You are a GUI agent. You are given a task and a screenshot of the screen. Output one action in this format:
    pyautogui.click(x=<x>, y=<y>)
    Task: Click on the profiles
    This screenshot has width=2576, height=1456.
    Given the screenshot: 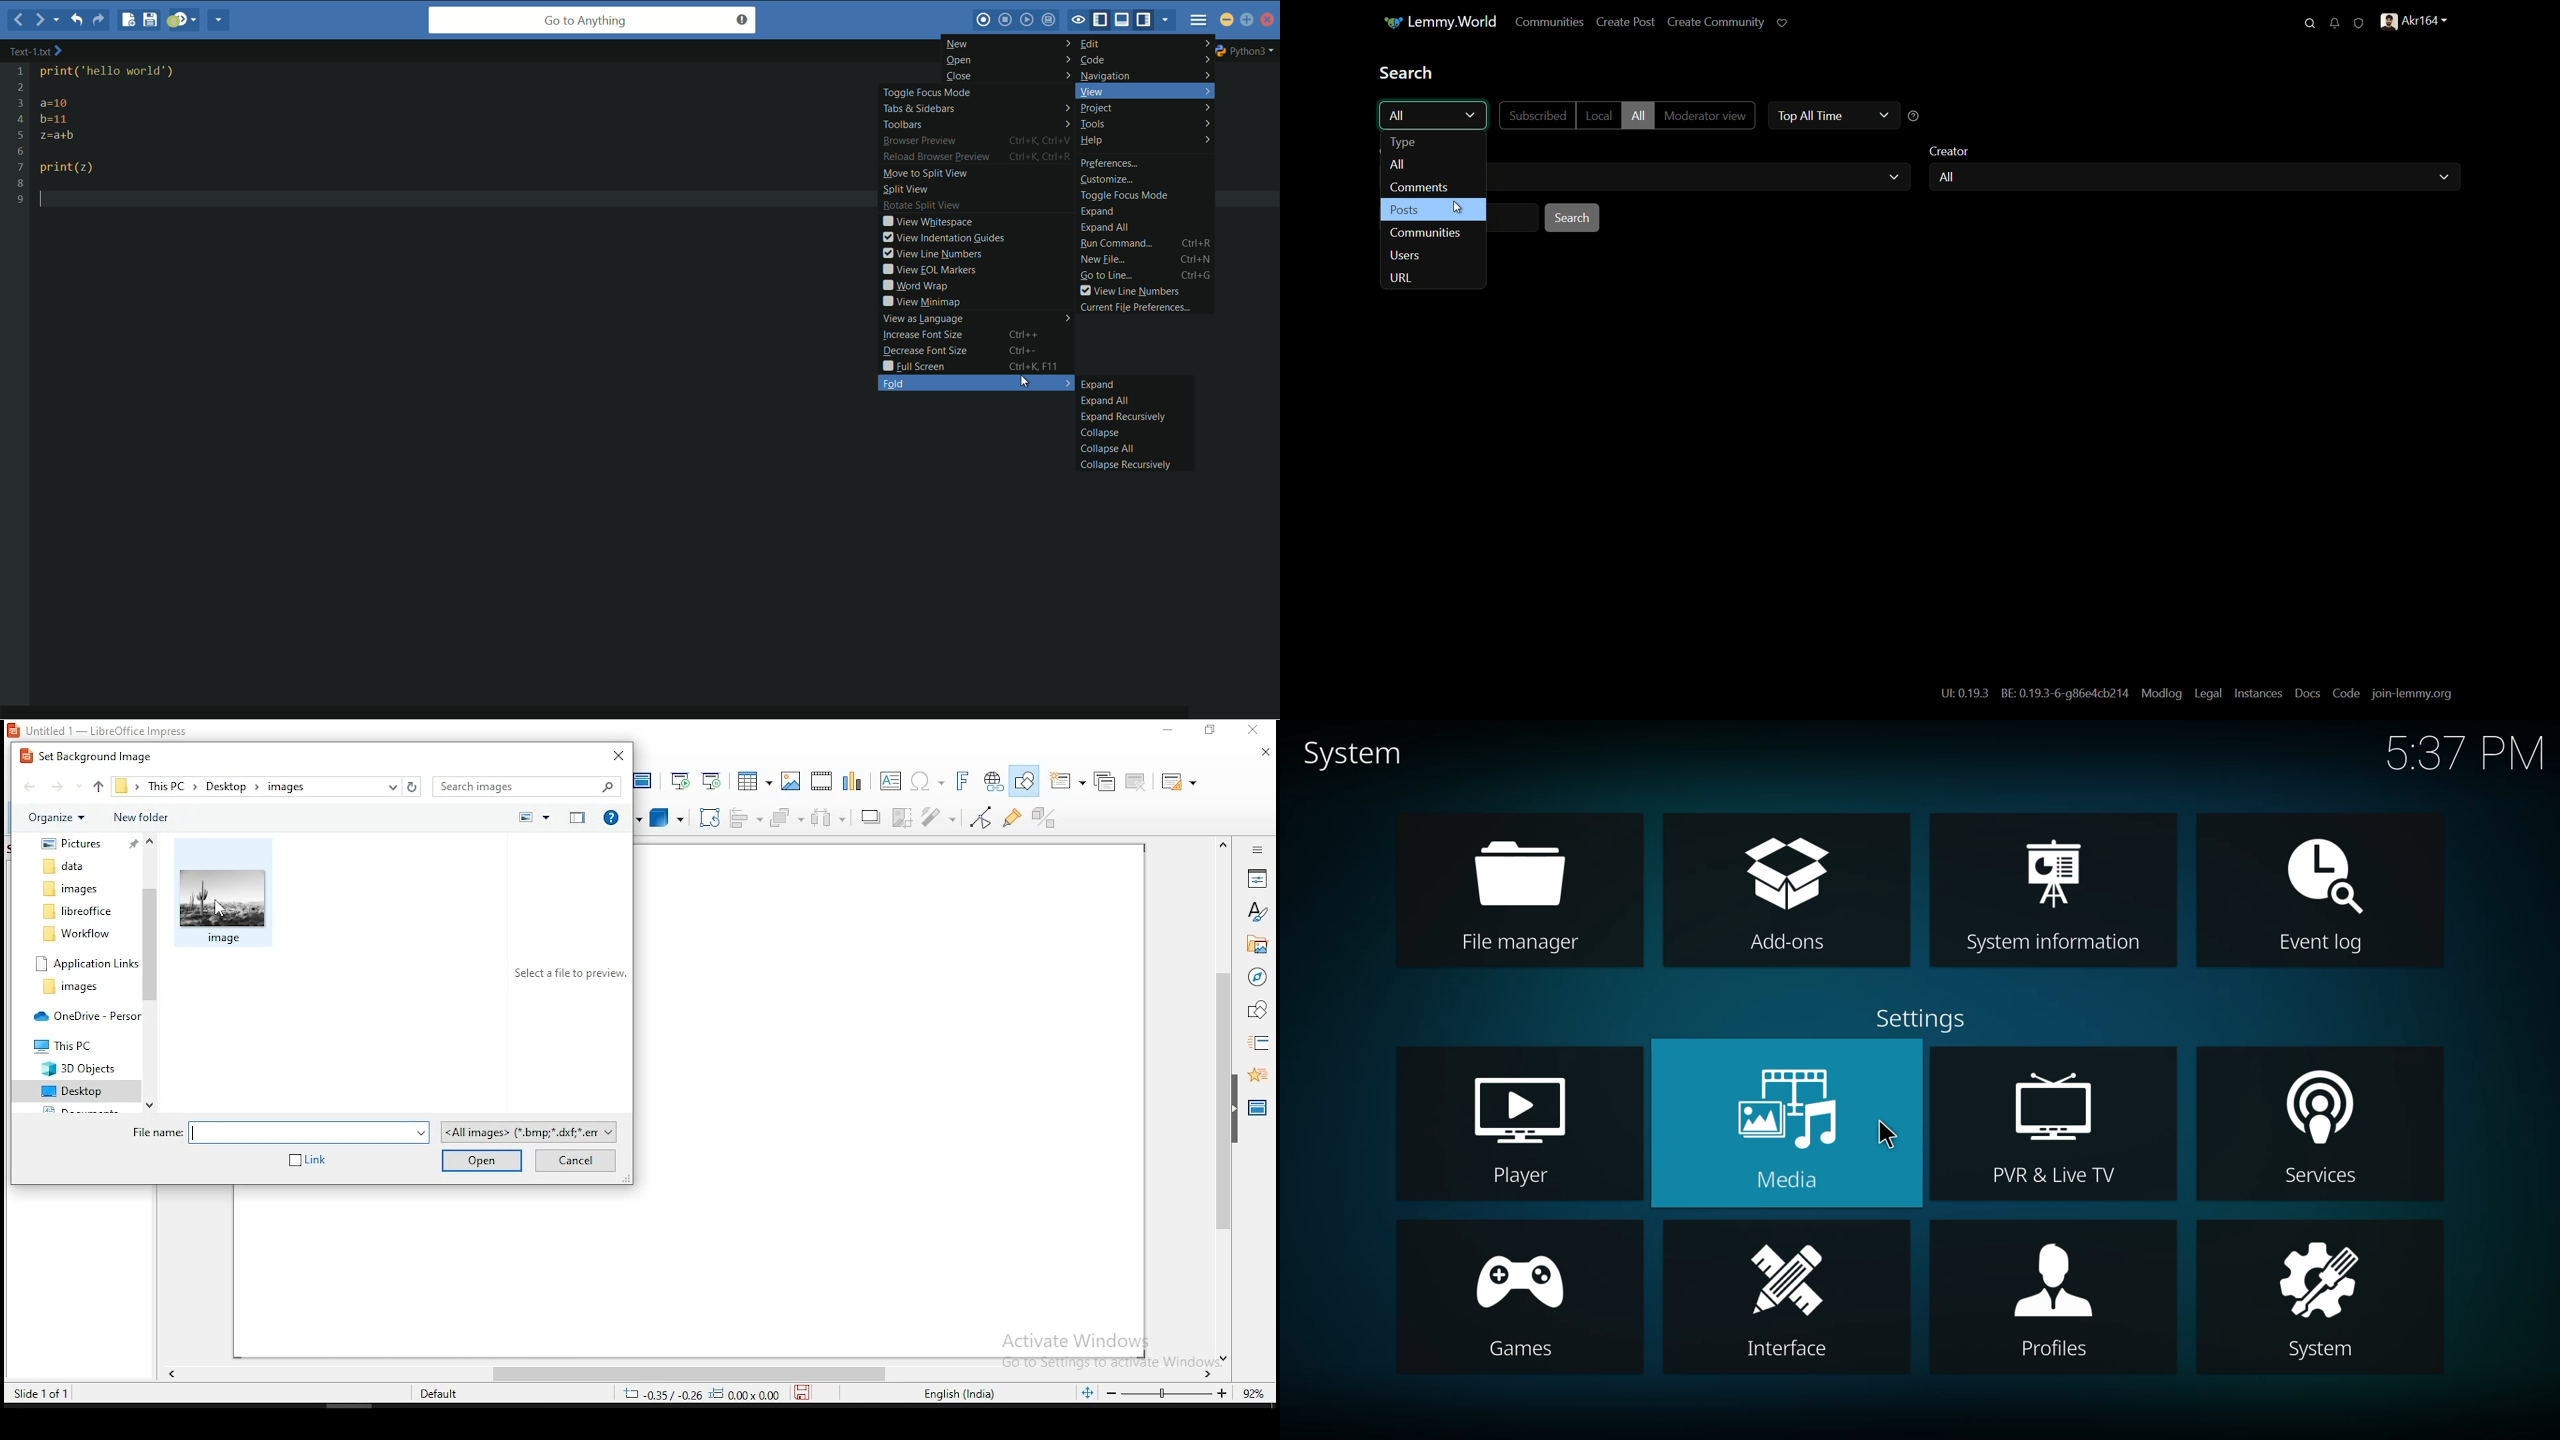 What is the action you would take?
    pyautogui.click(x=2053, y=1285)
    